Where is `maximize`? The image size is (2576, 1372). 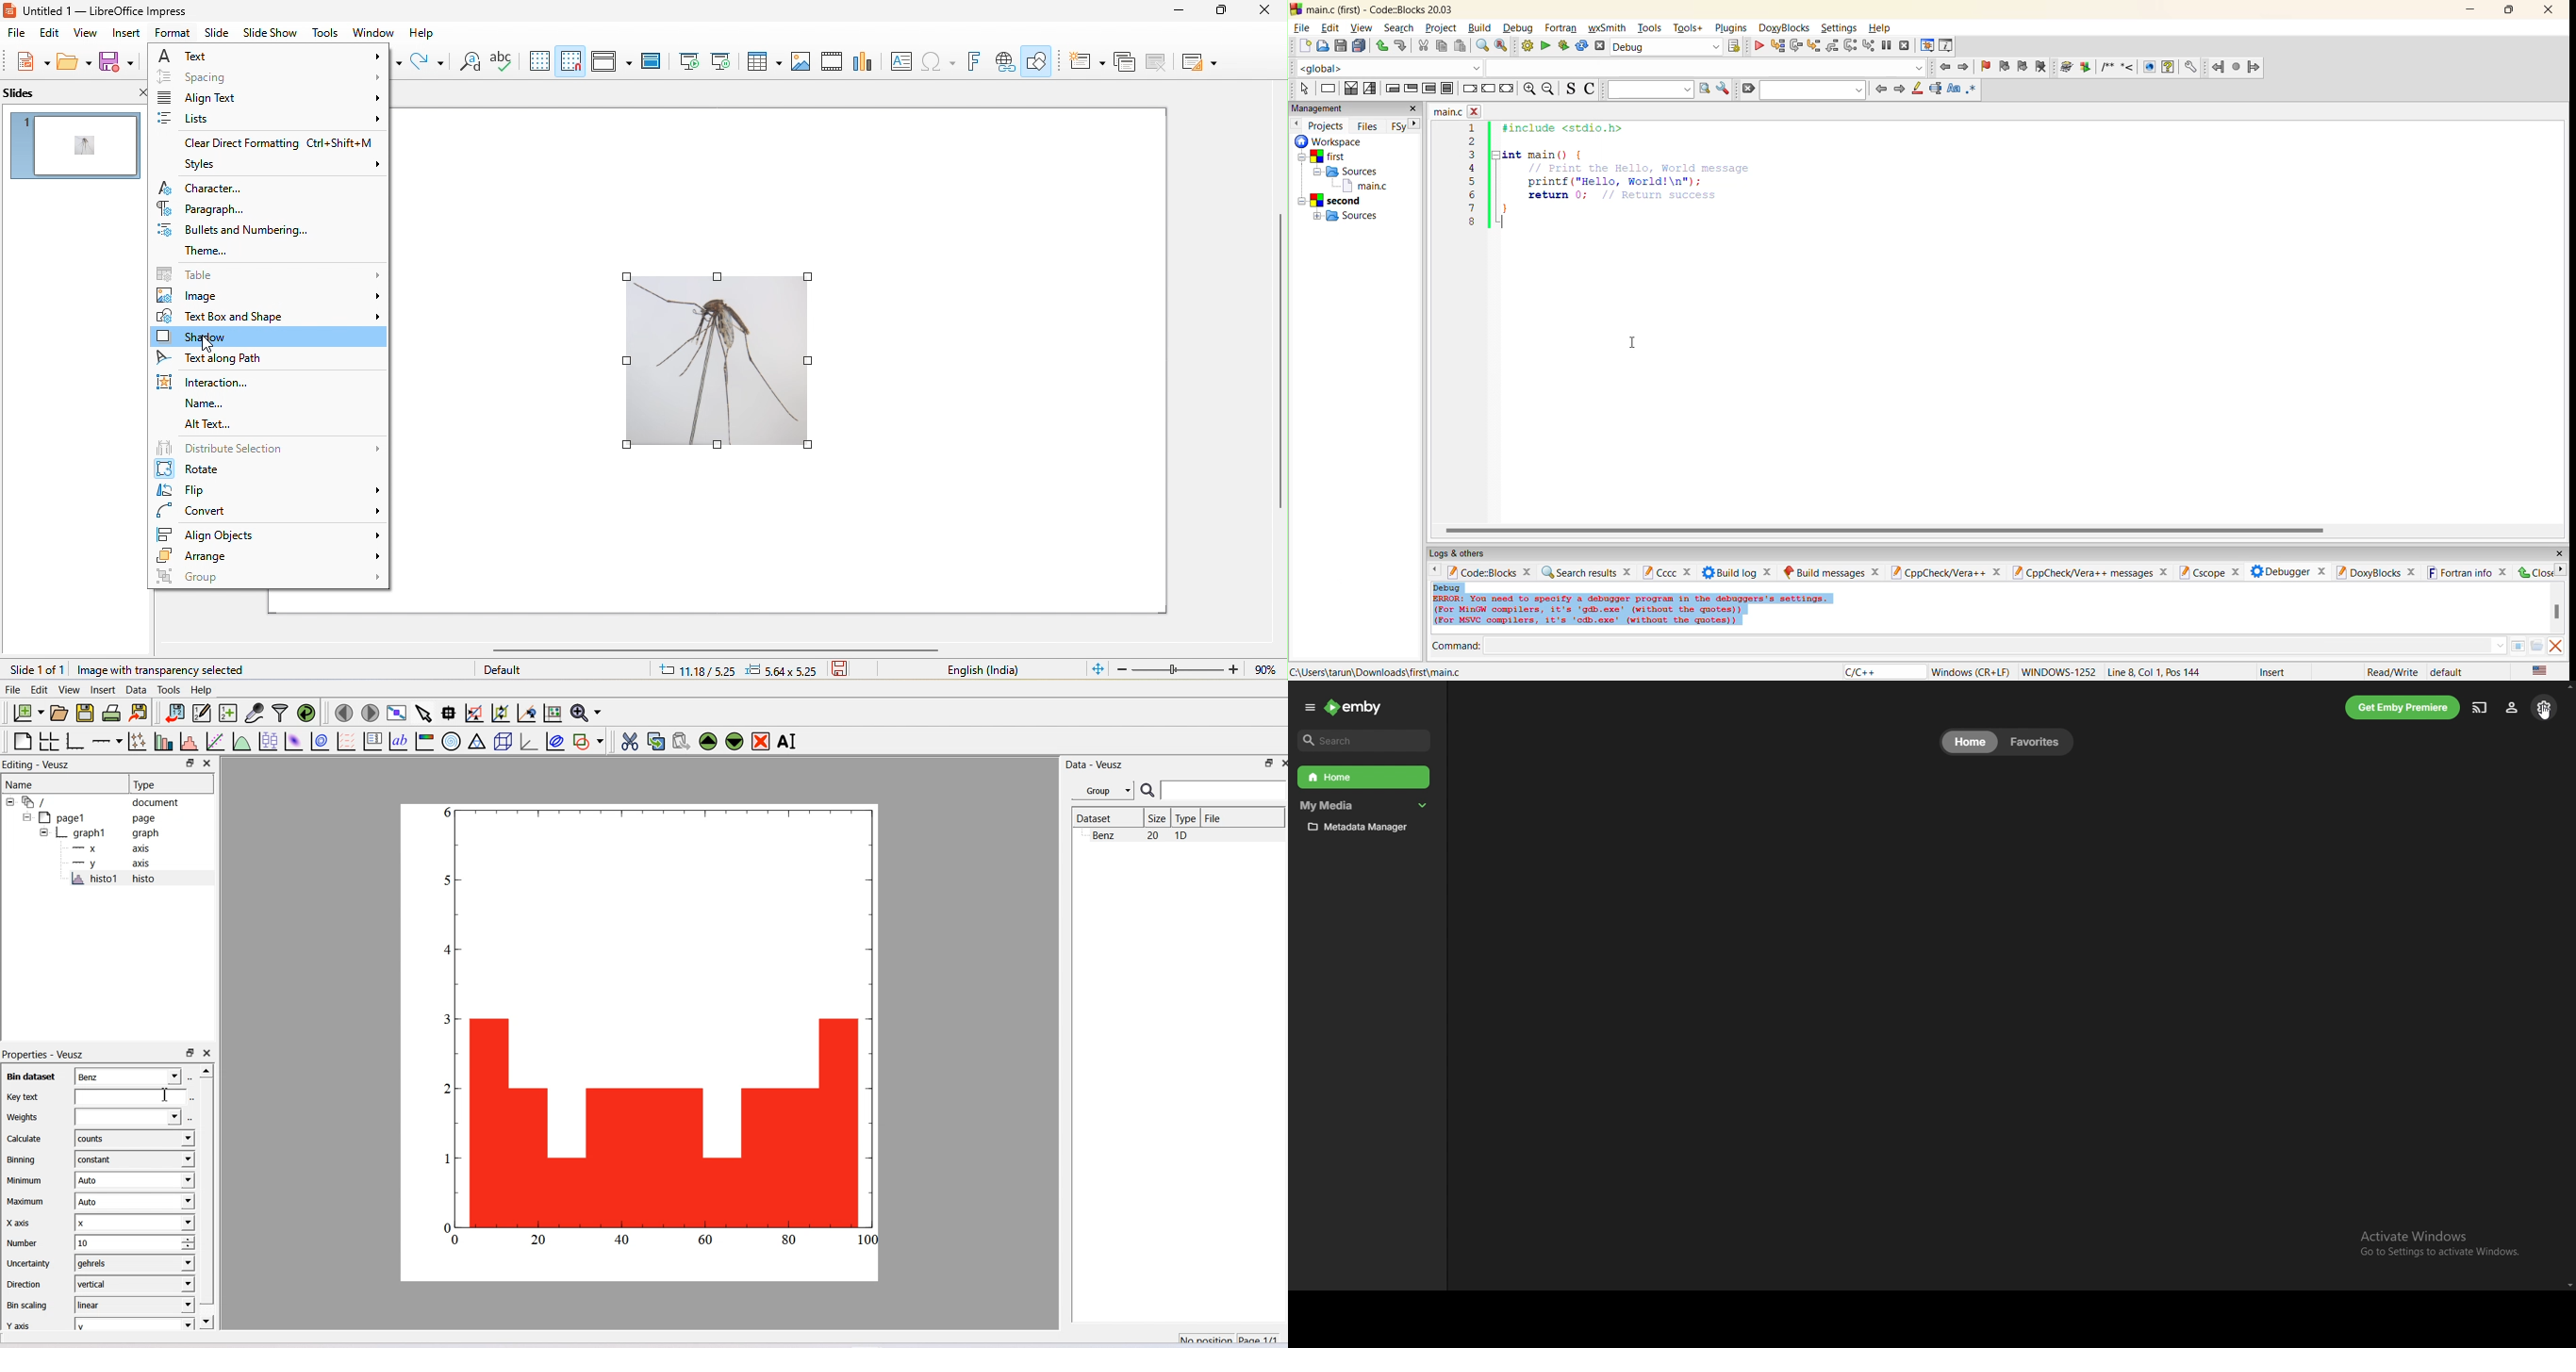
maximize is located at coordinates (1224, 14).